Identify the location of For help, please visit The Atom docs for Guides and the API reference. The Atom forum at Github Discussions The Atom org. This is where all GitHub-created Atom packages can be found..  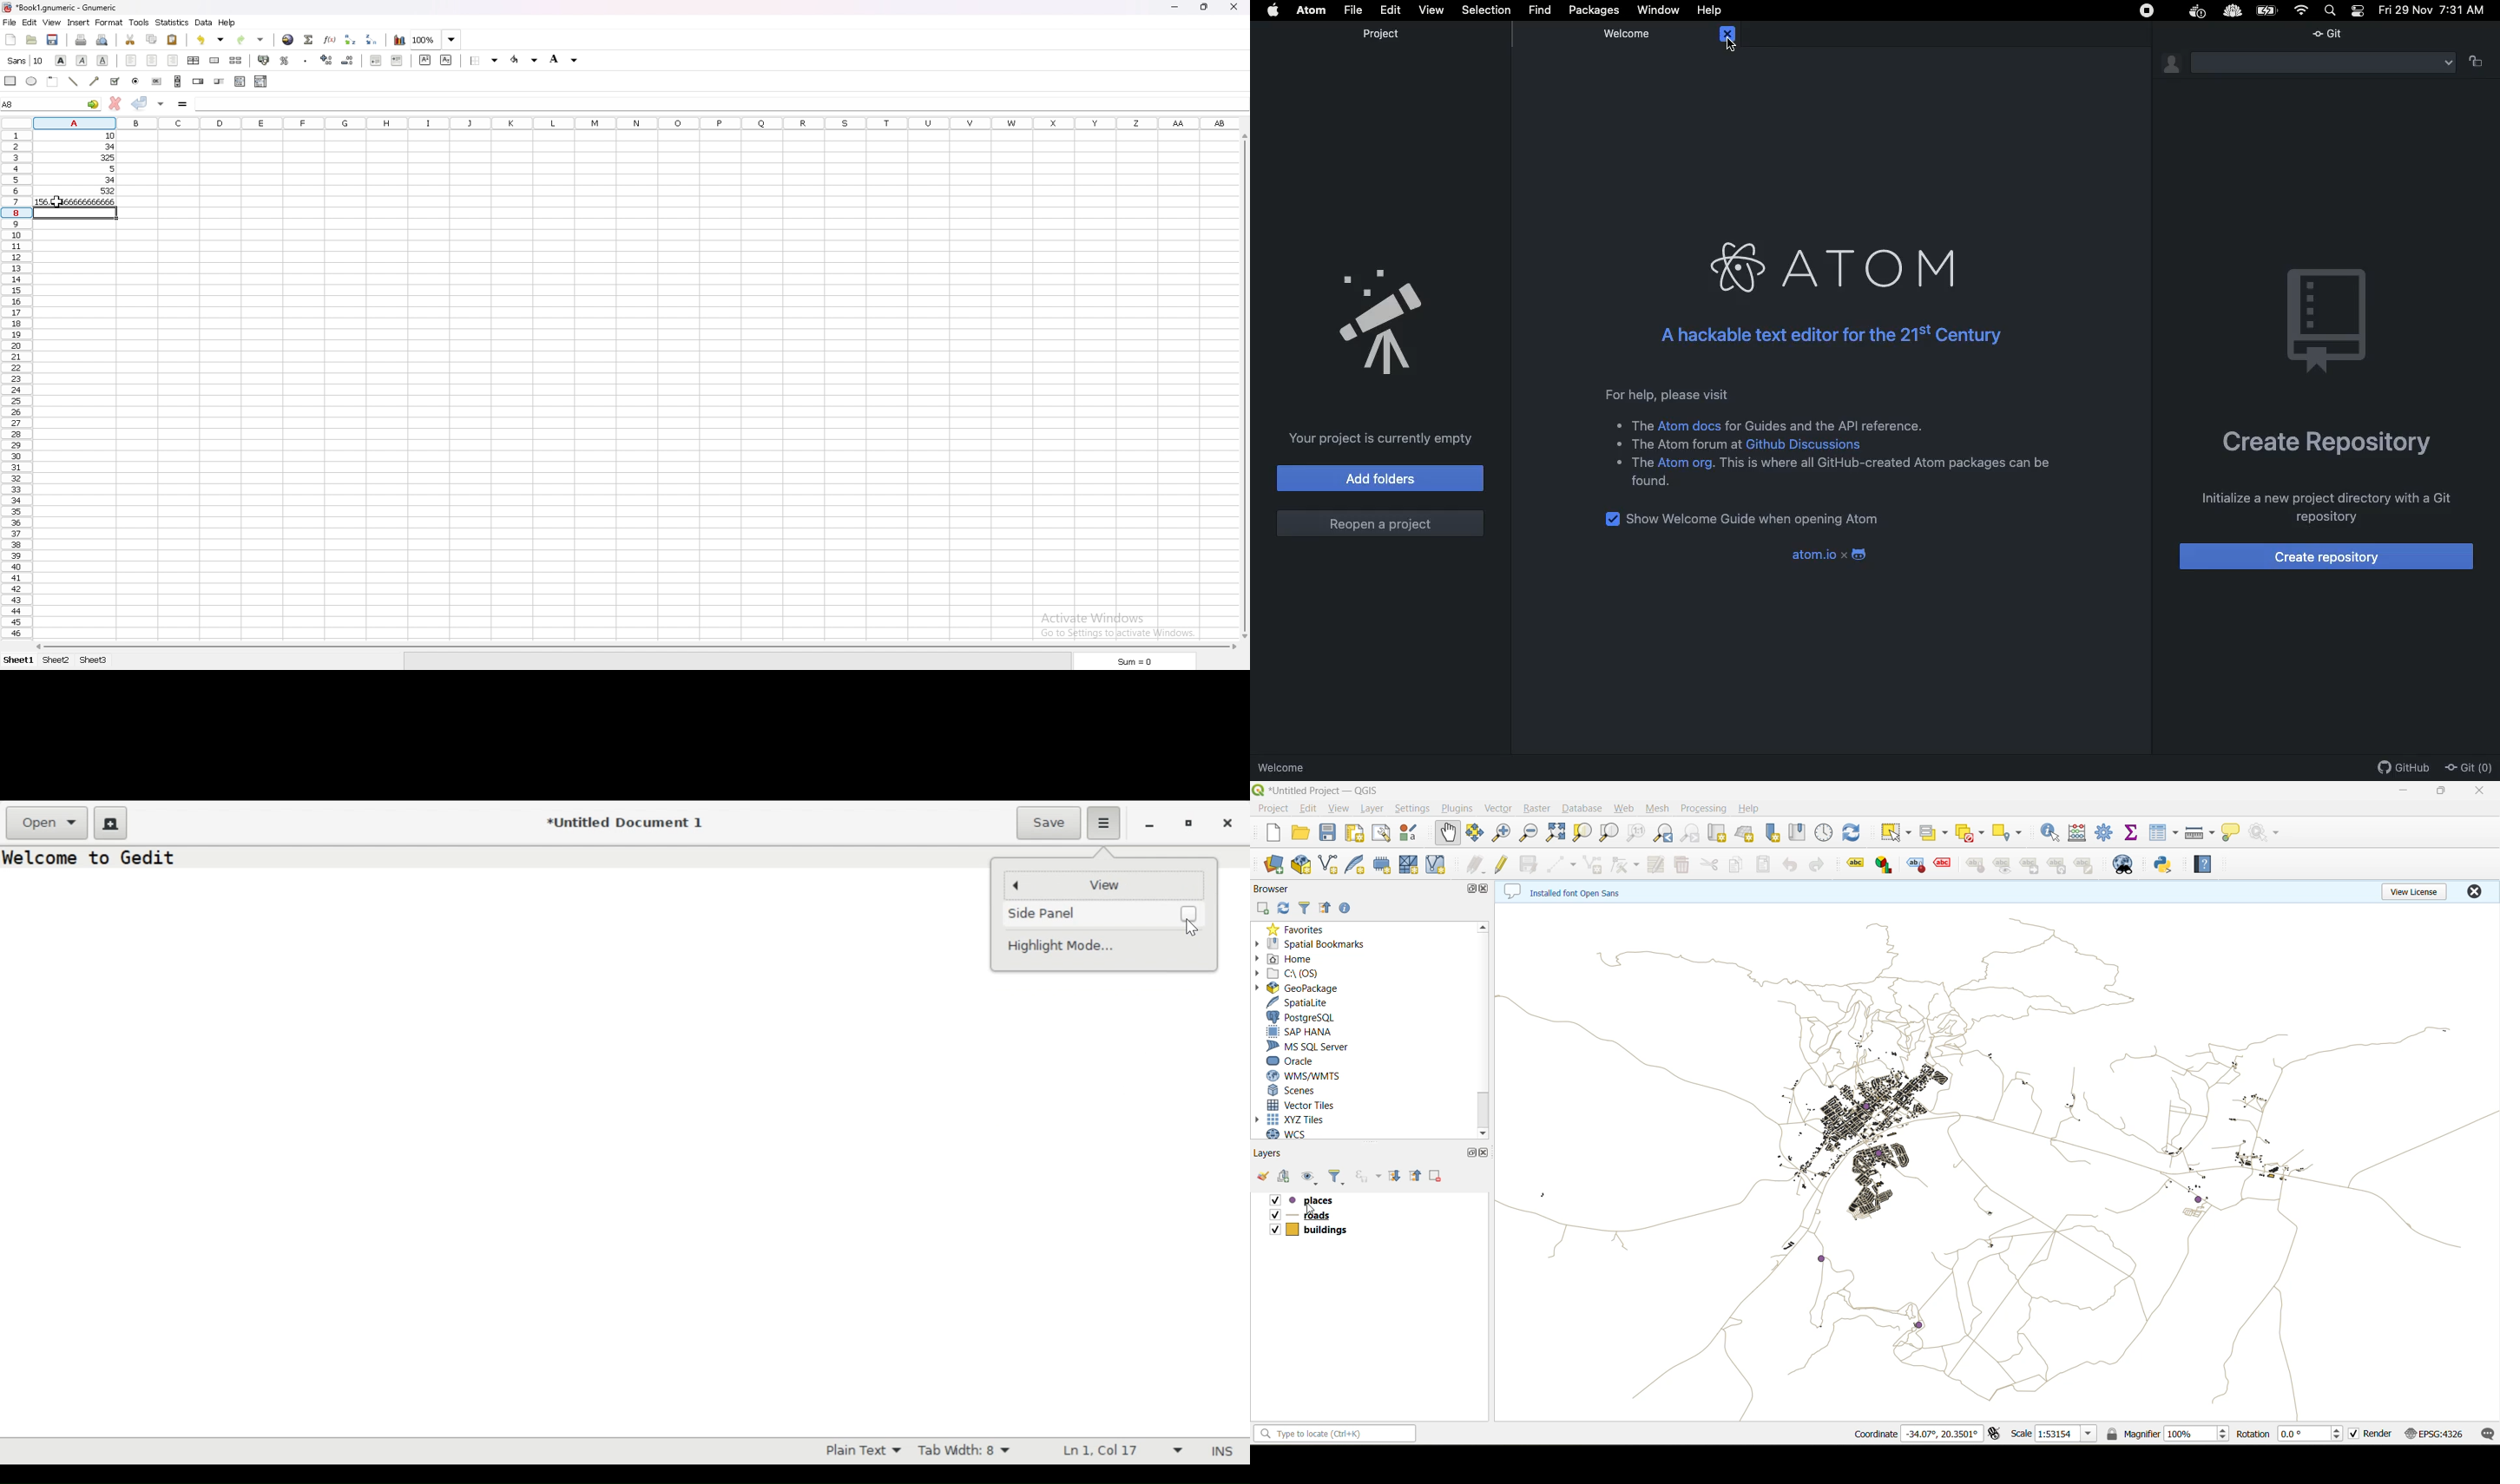
(1839, 438).